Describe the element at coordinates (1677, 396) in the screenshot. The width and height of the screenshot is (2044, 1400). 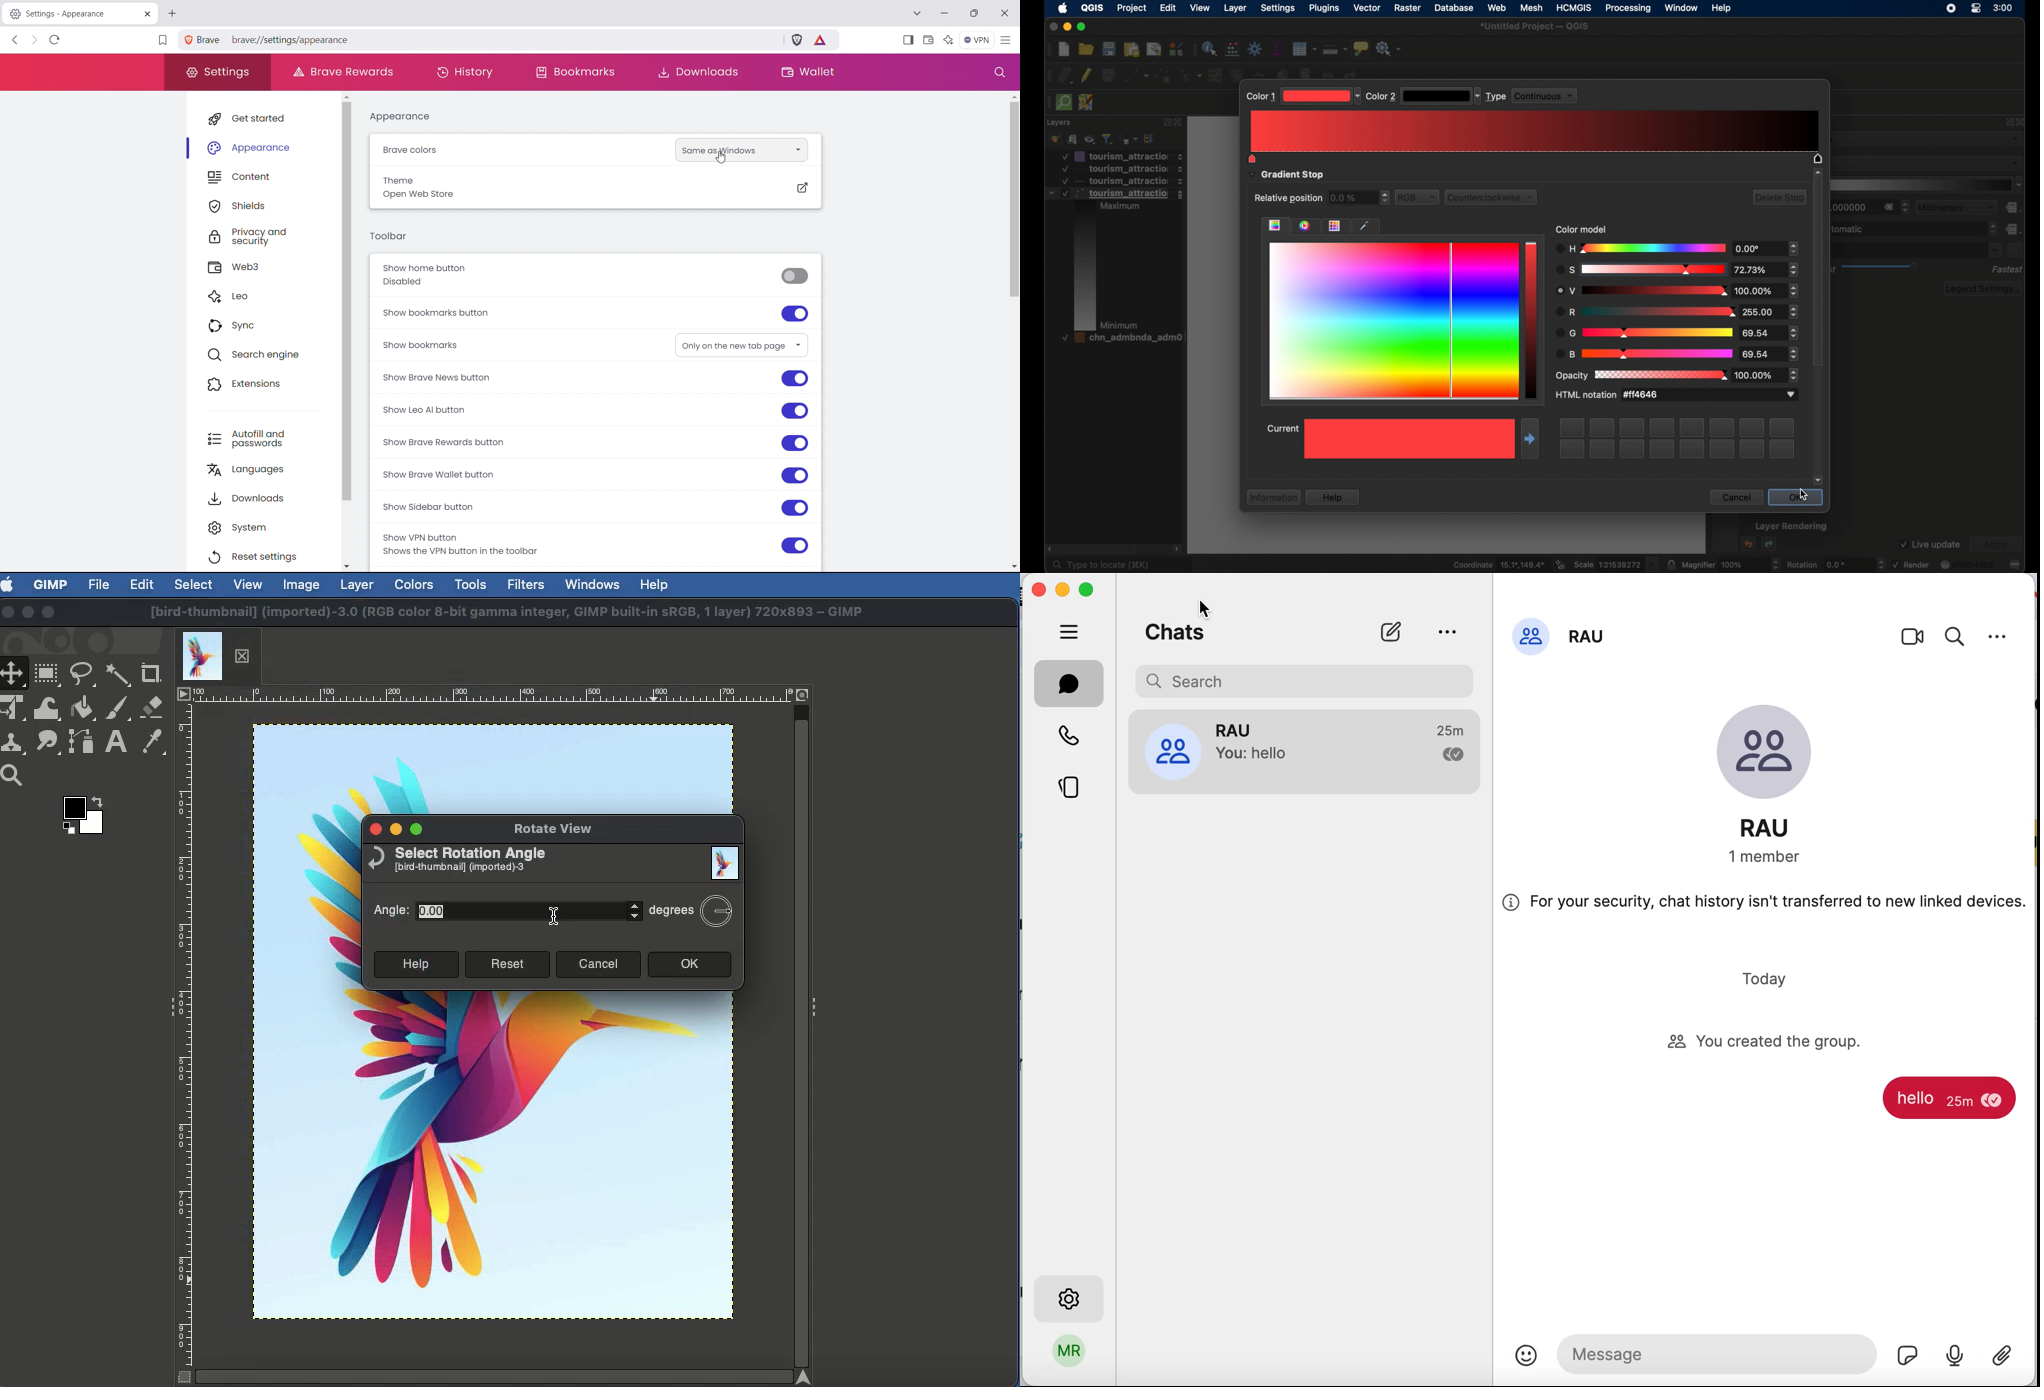
I see `HTML notation` at that location.